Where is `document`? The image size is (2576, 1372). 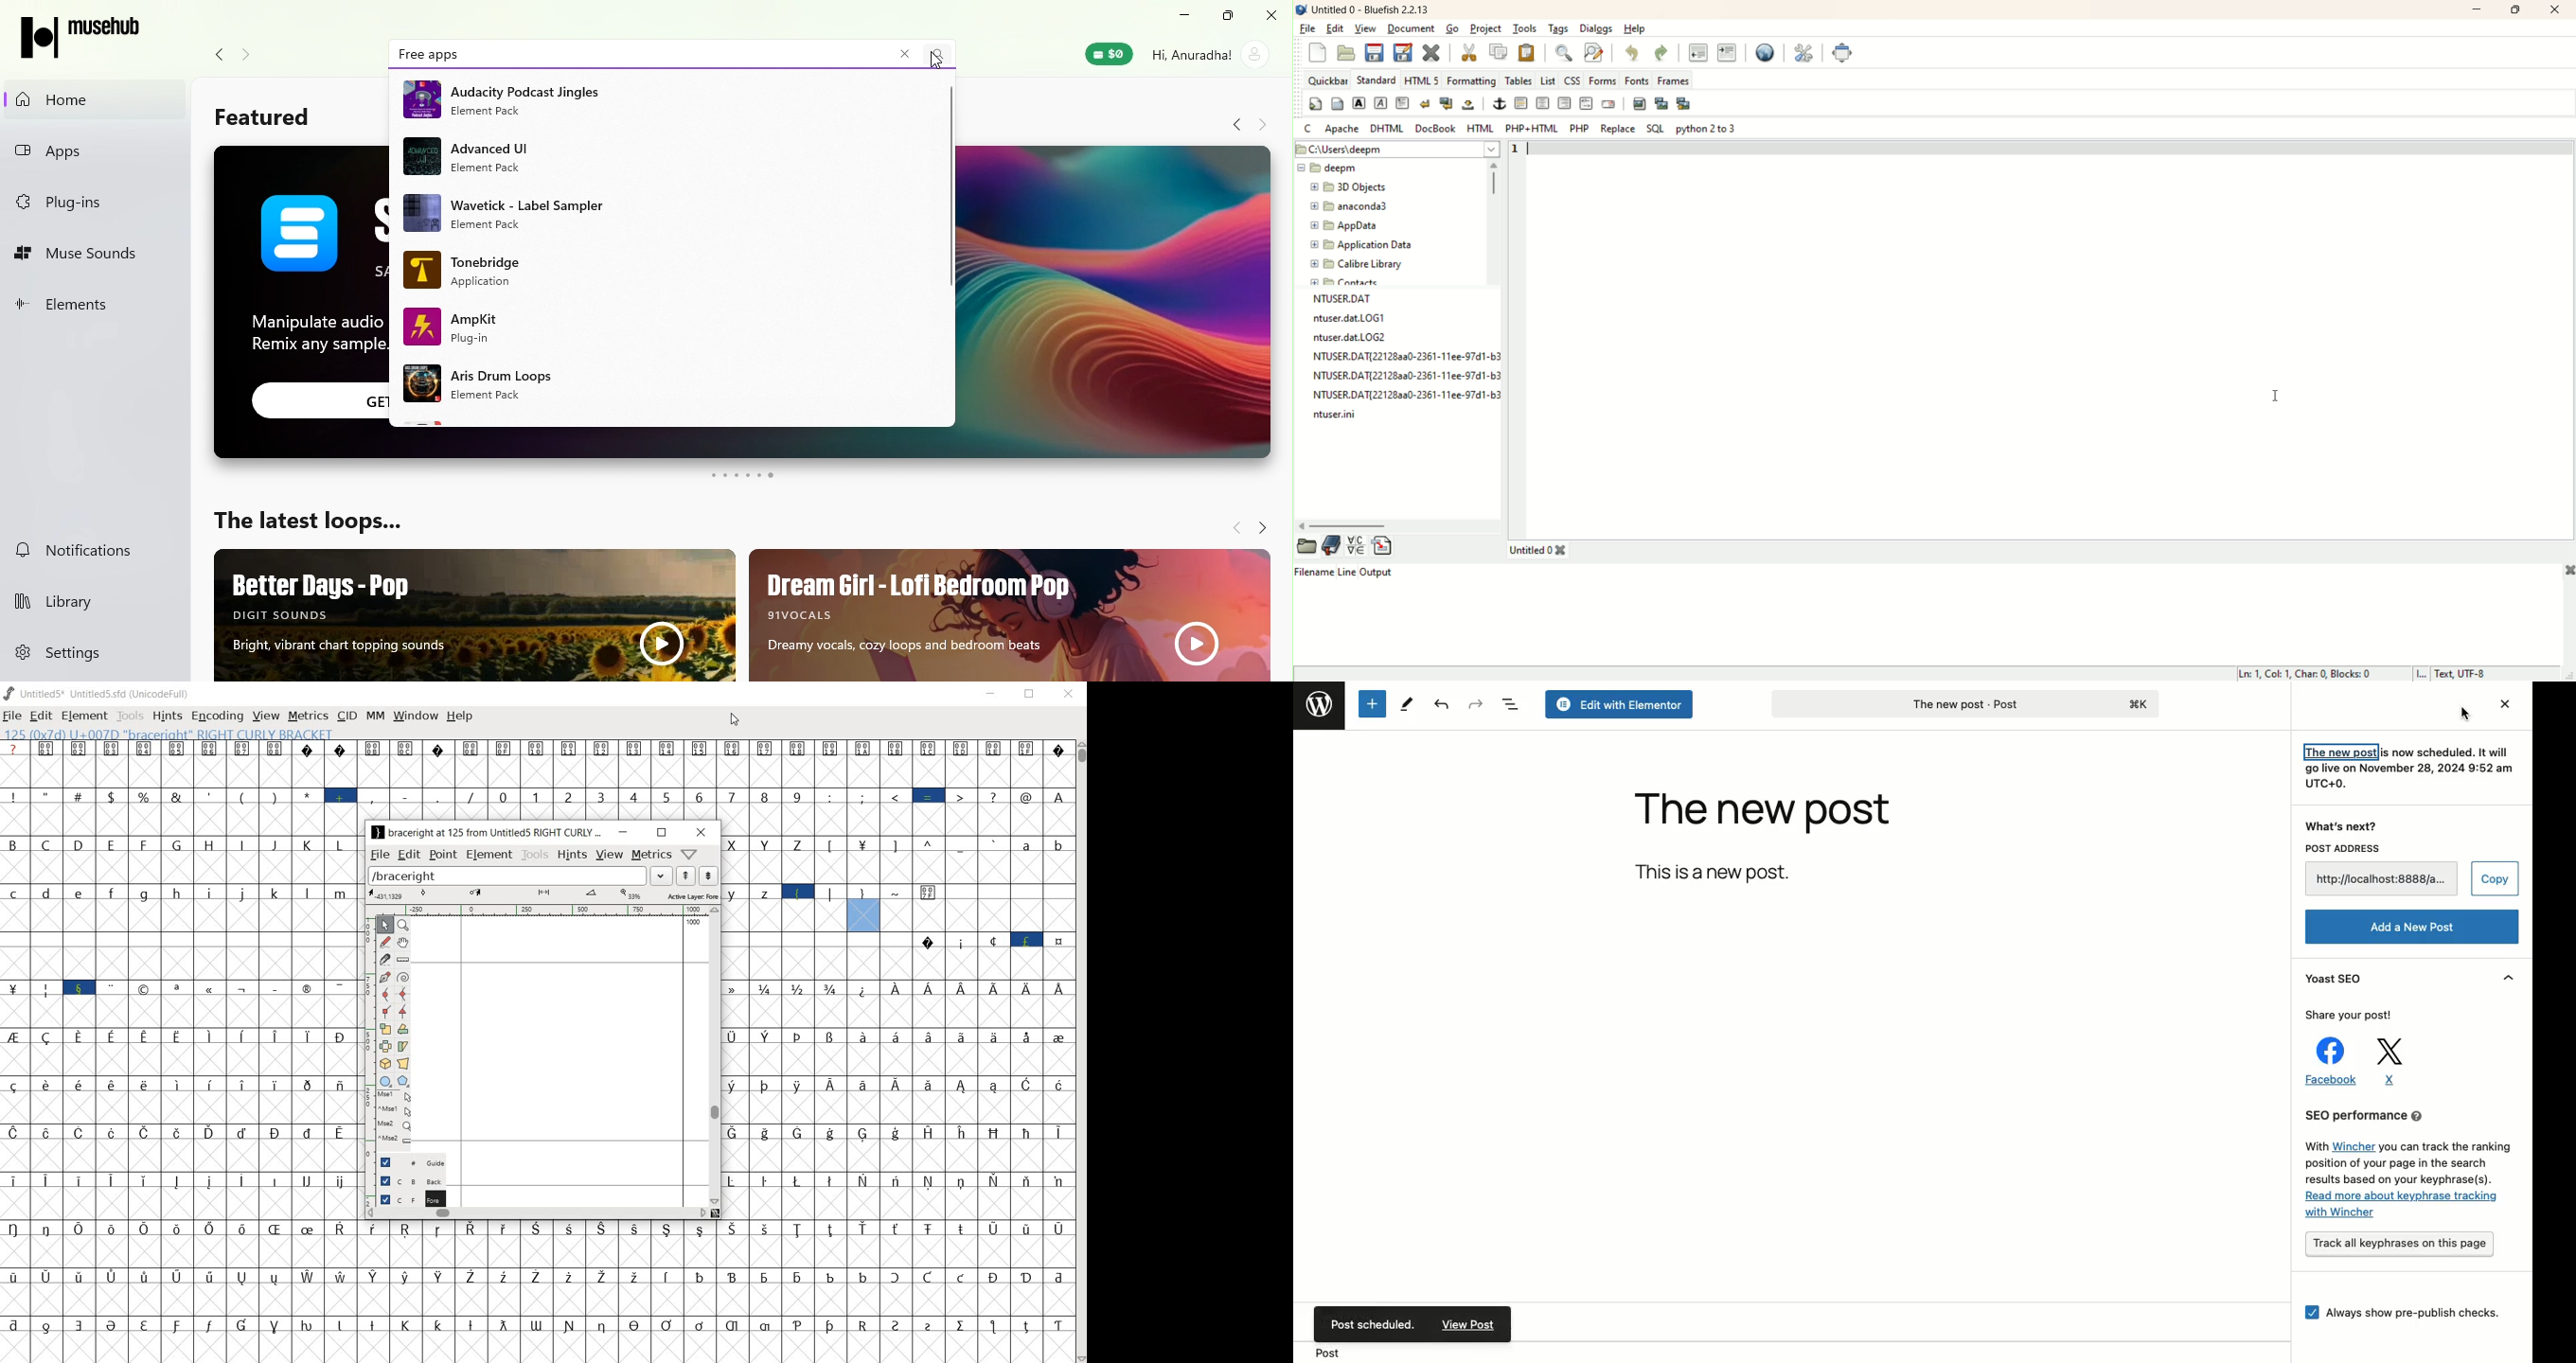 document is located at coordinates (1412, 29).